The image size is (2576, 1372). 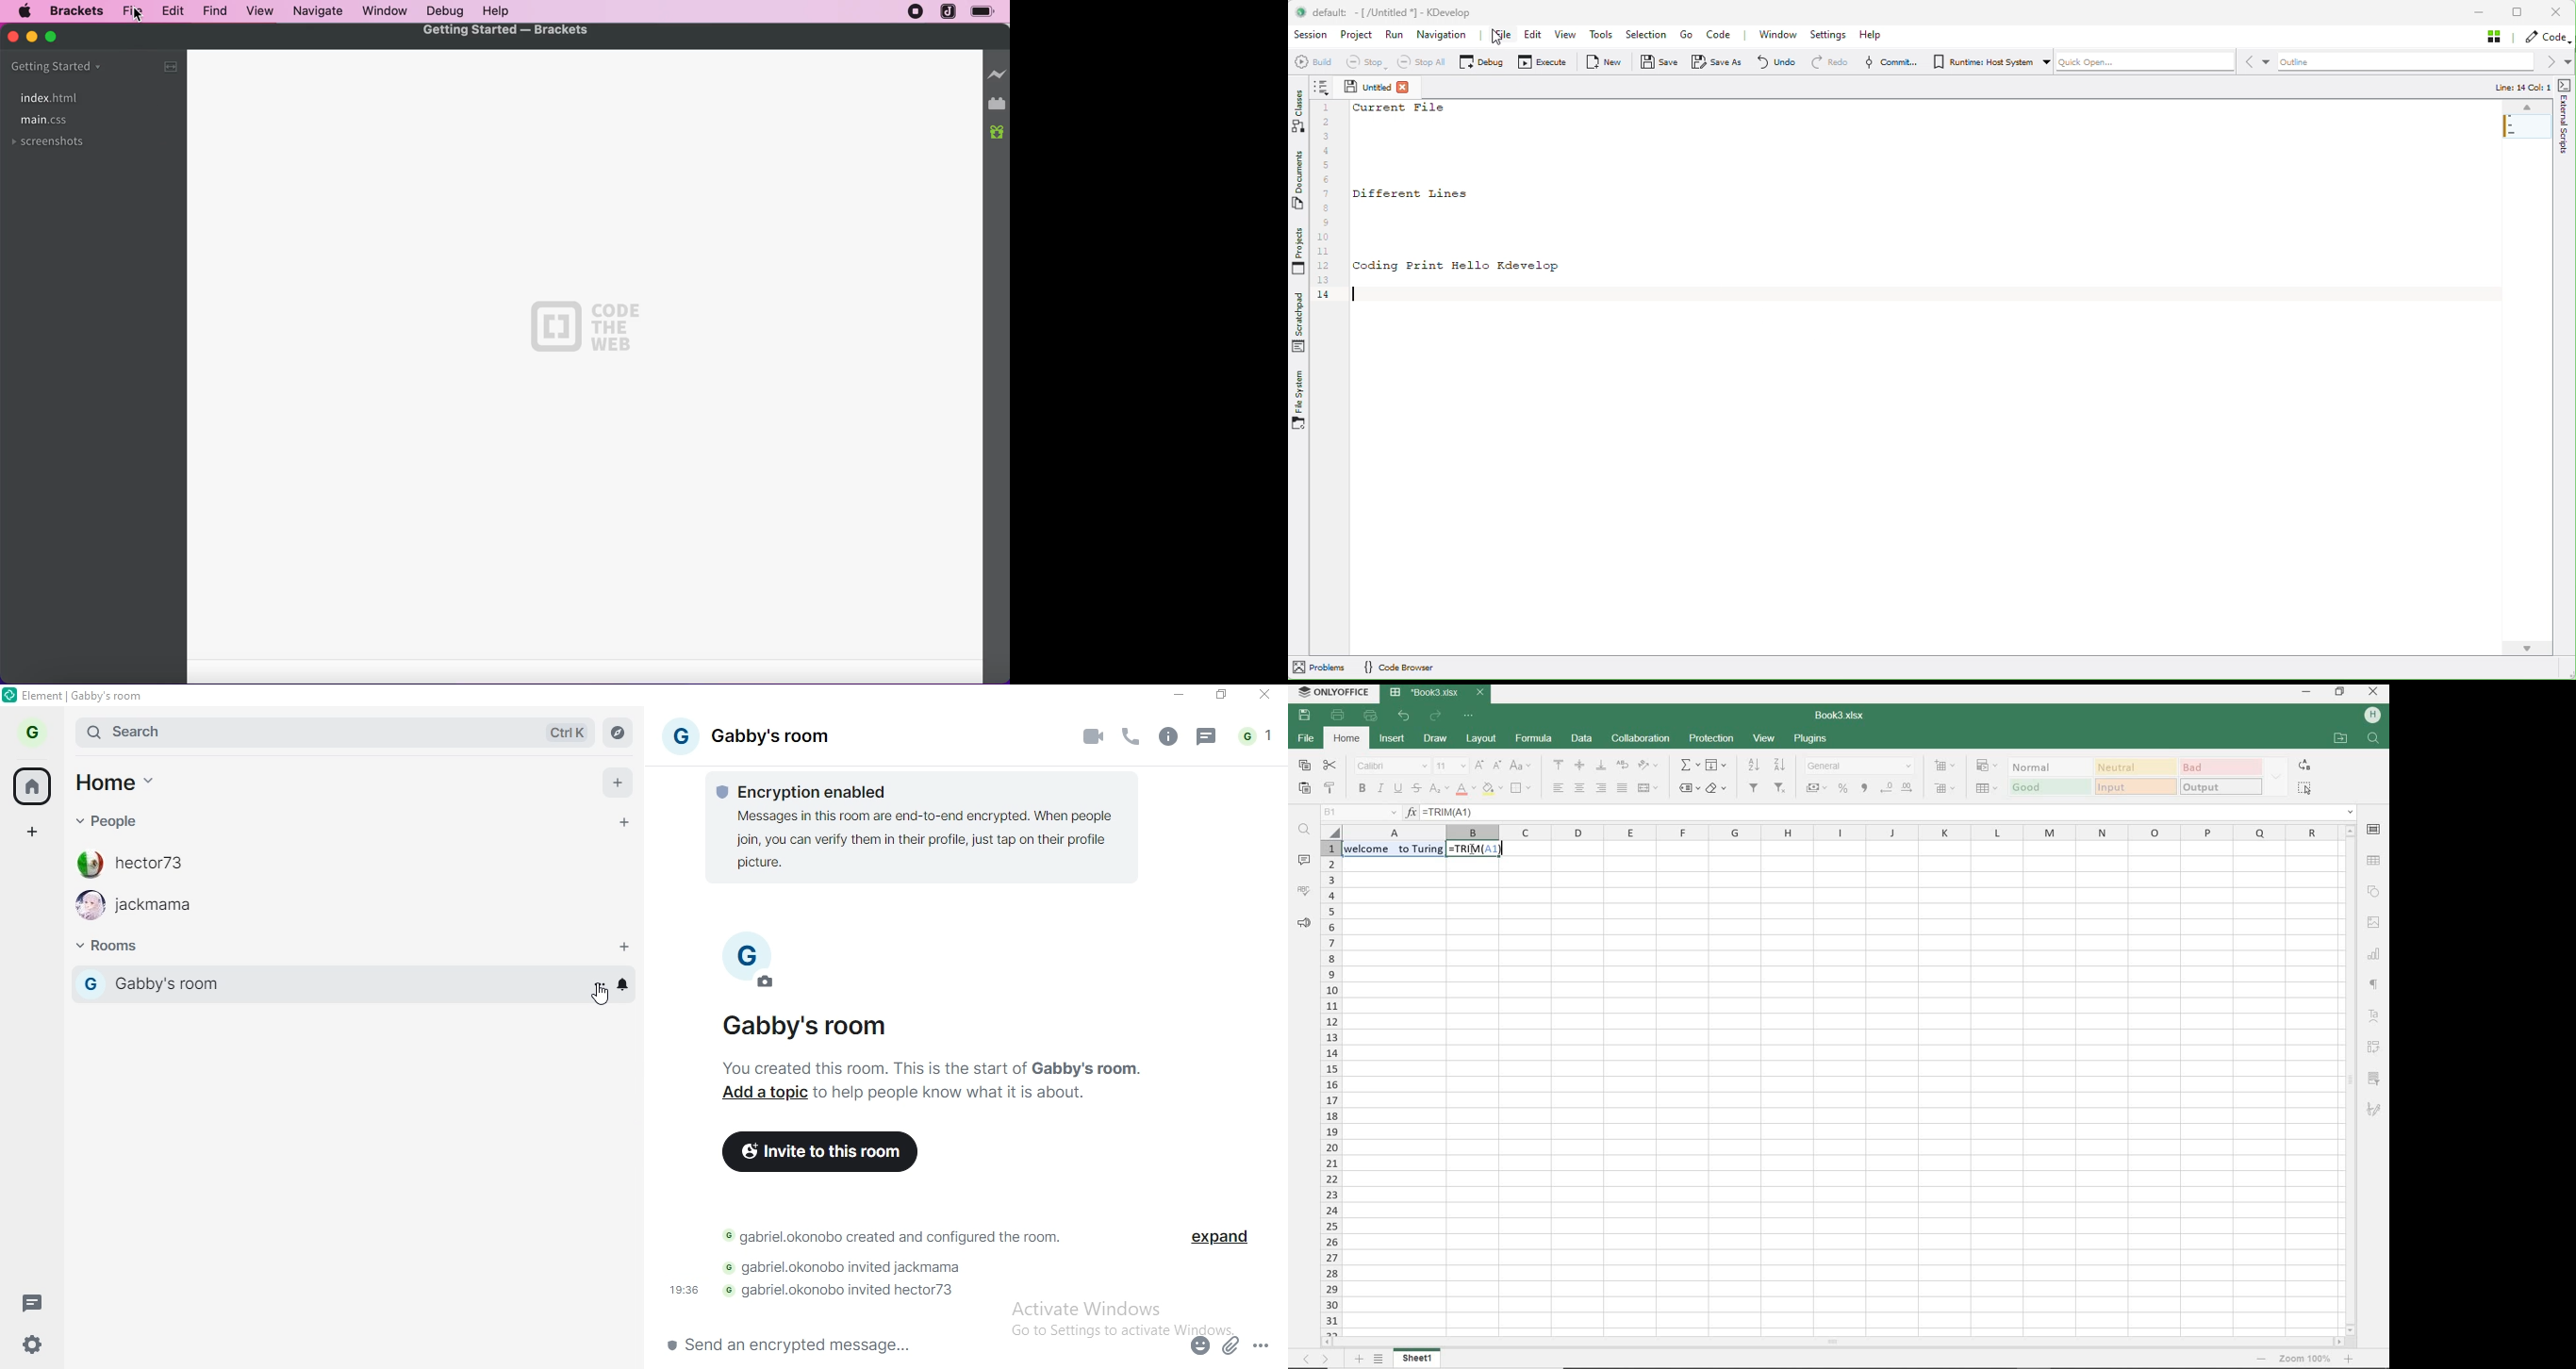 I want to click on align middle, so click(x=1579, y=765).